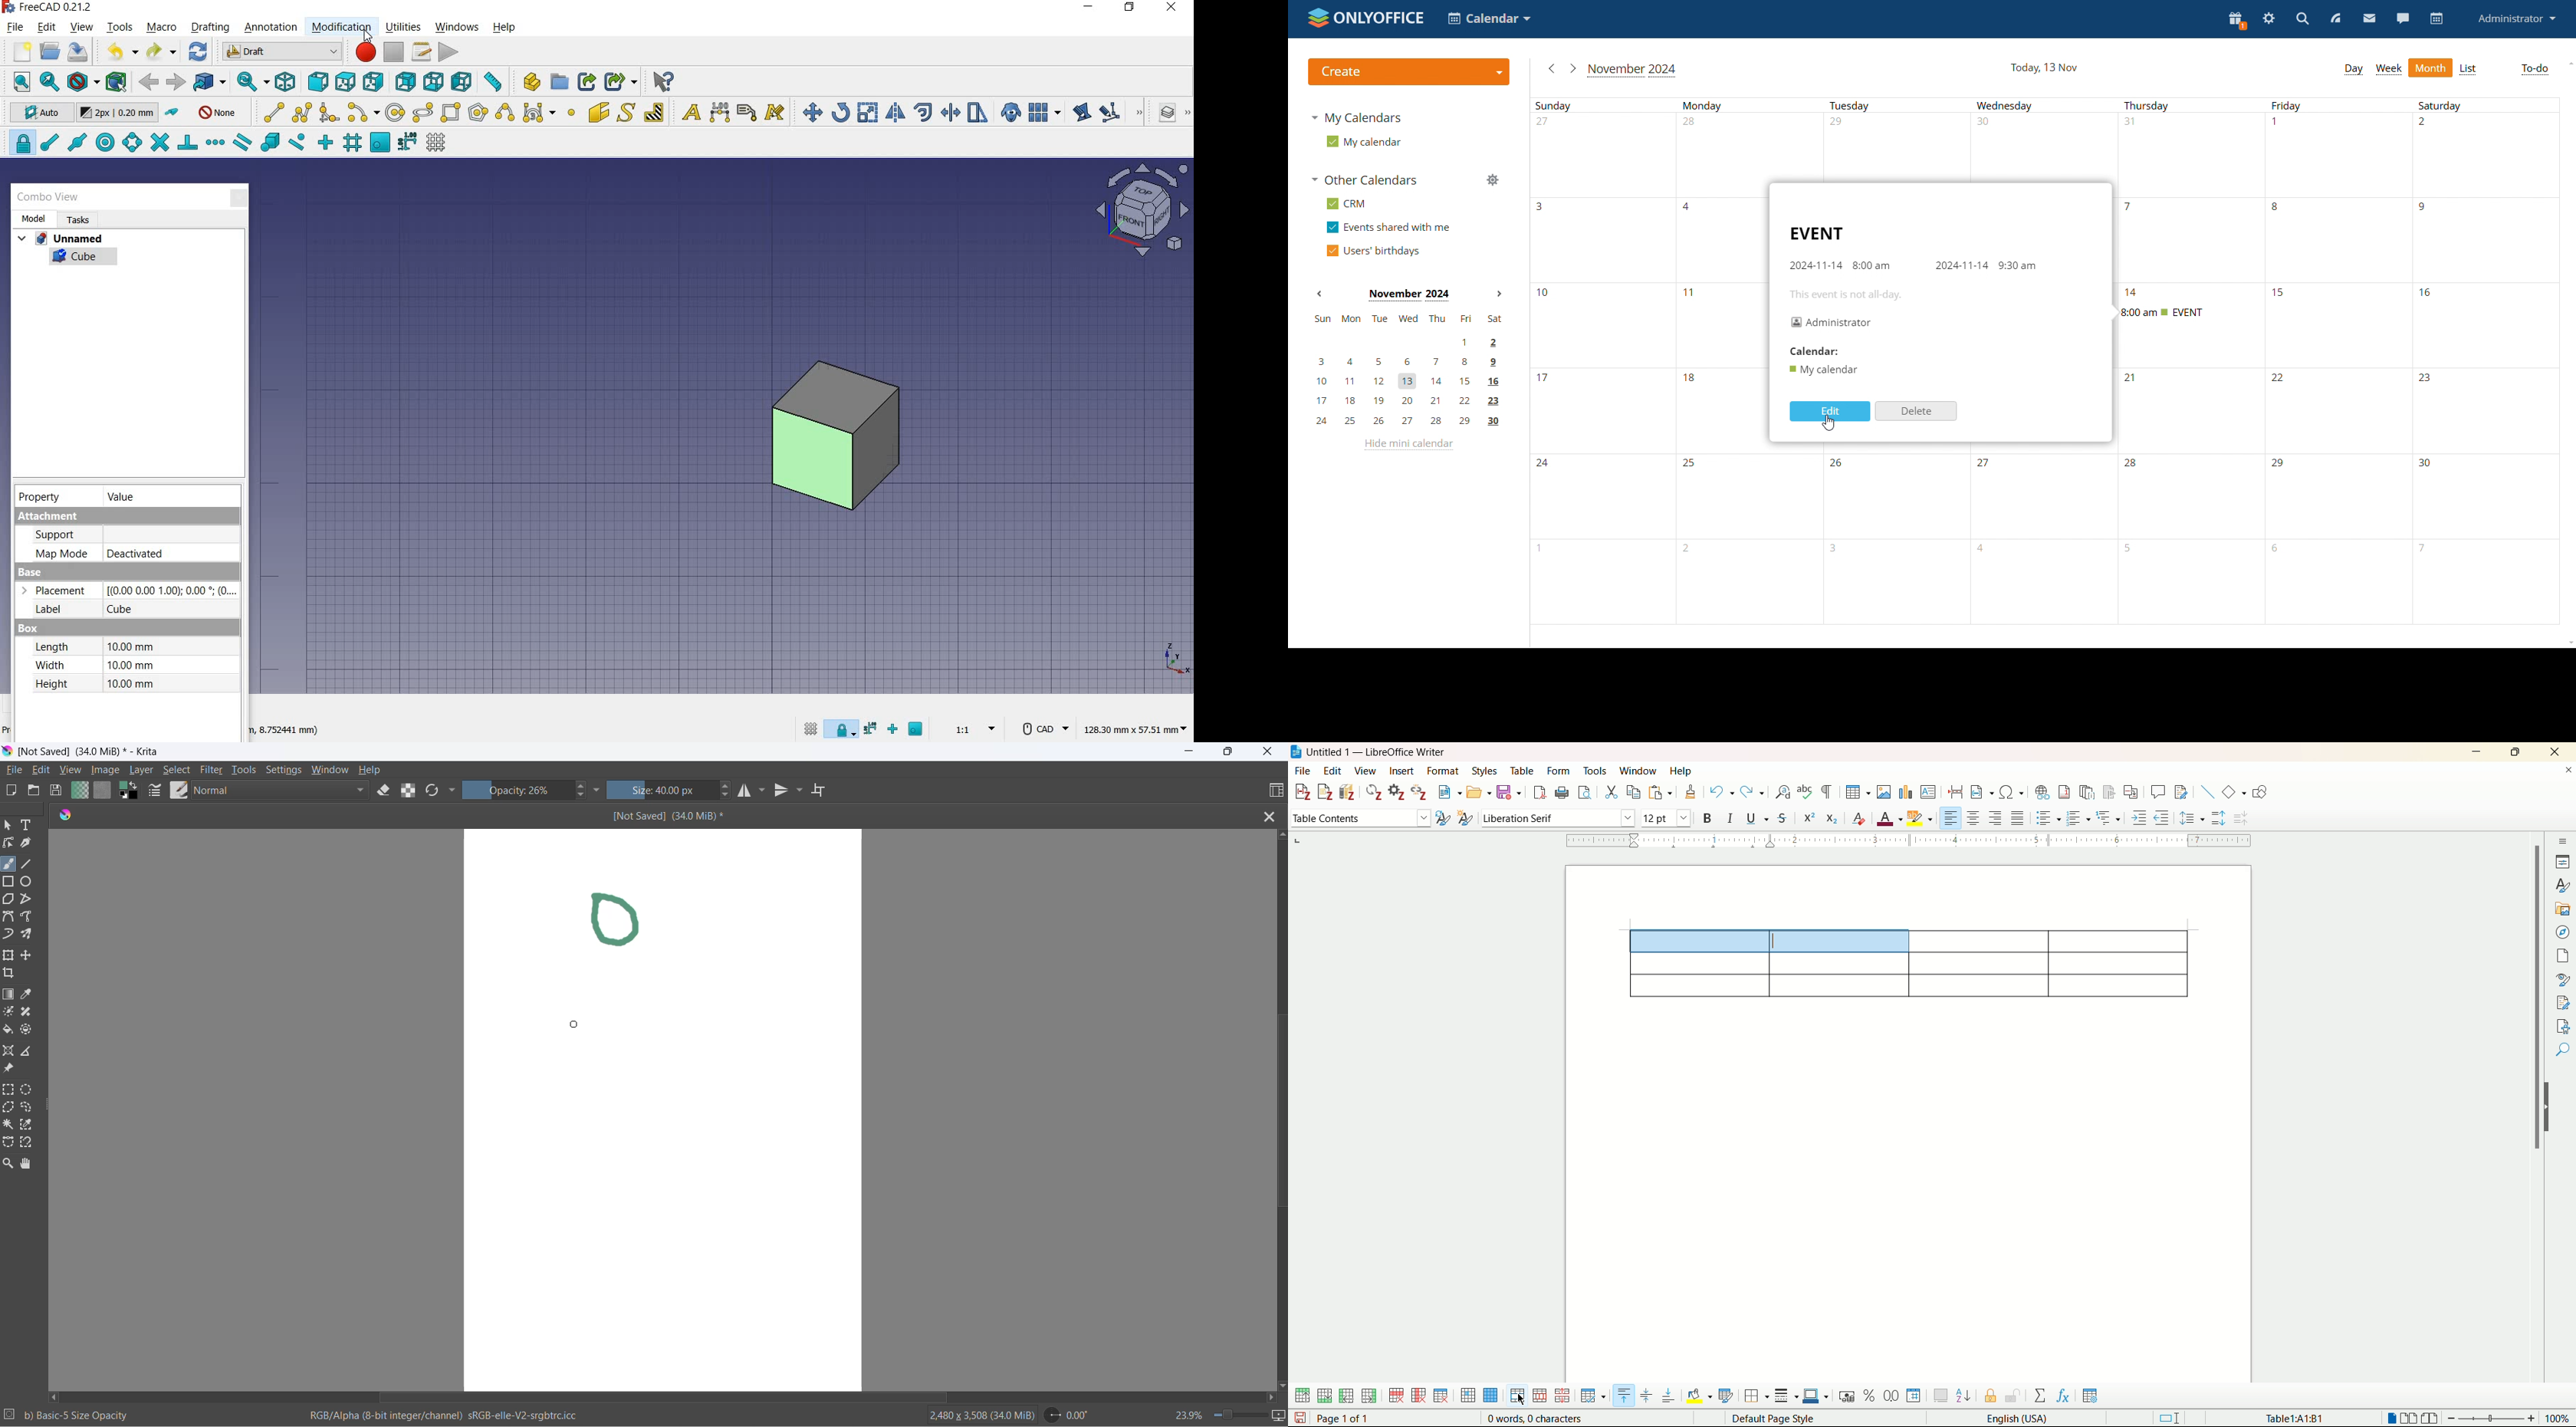  Describe the element at coordinates (326, 770) in the screenshot. I see `window` at that location.